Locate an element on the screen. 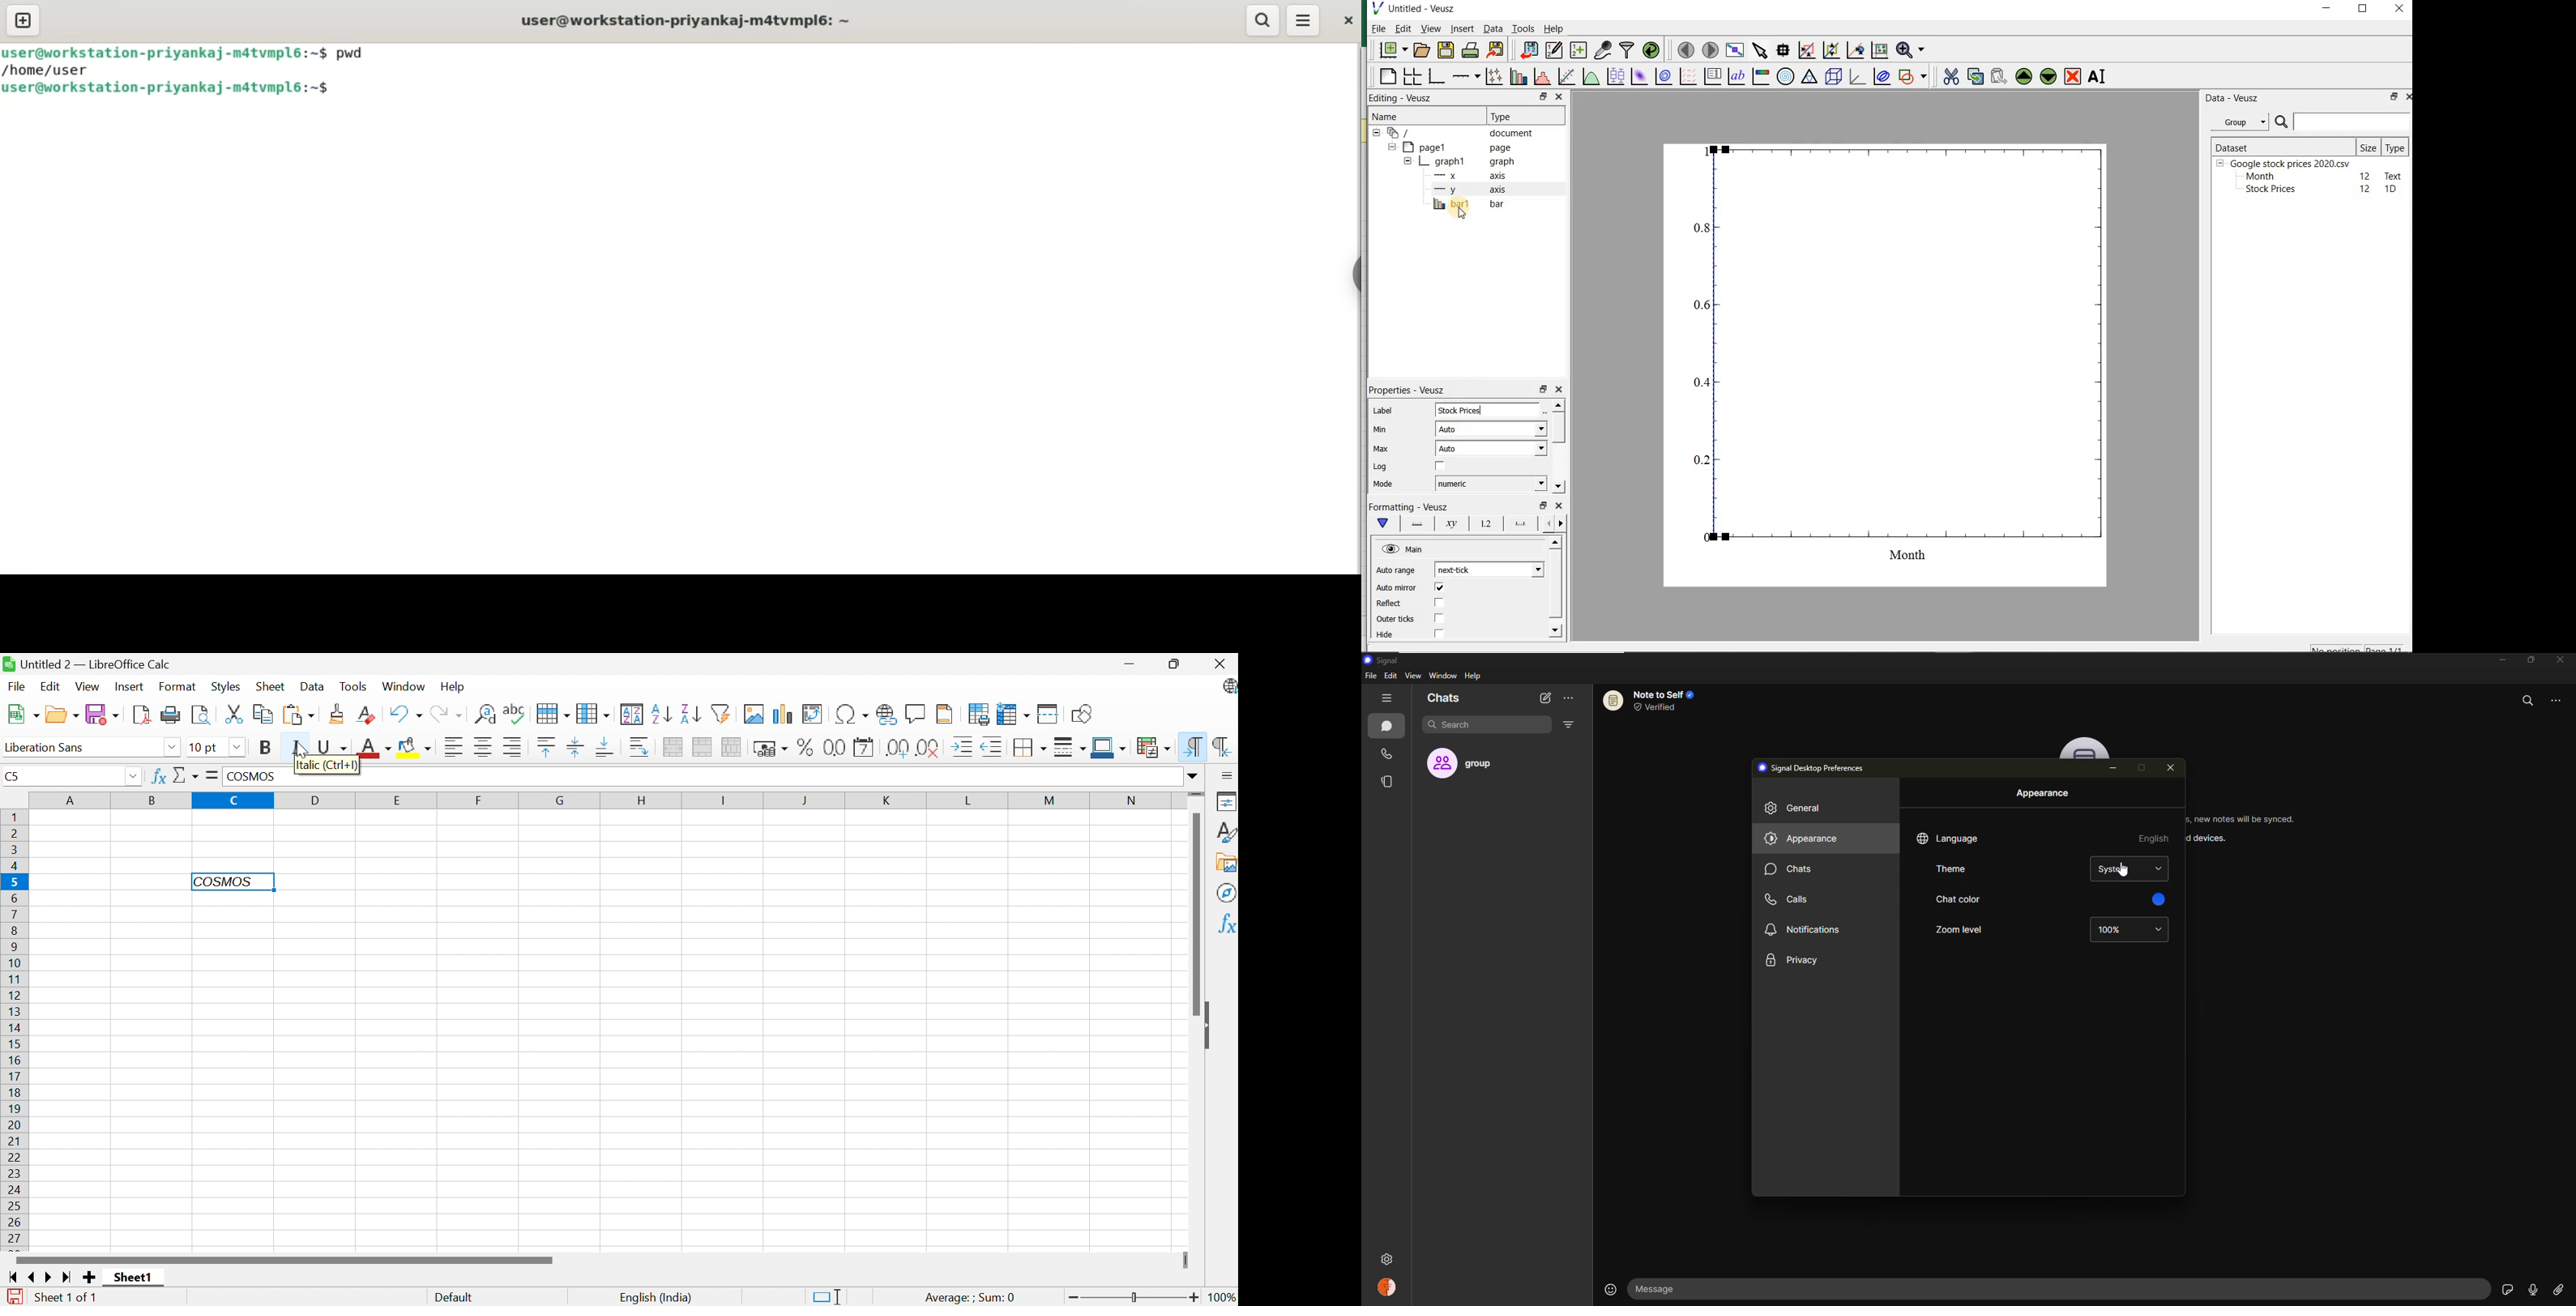 The image size is (2576, 1316). check/uncheck is located at coordinates (1439, 618).